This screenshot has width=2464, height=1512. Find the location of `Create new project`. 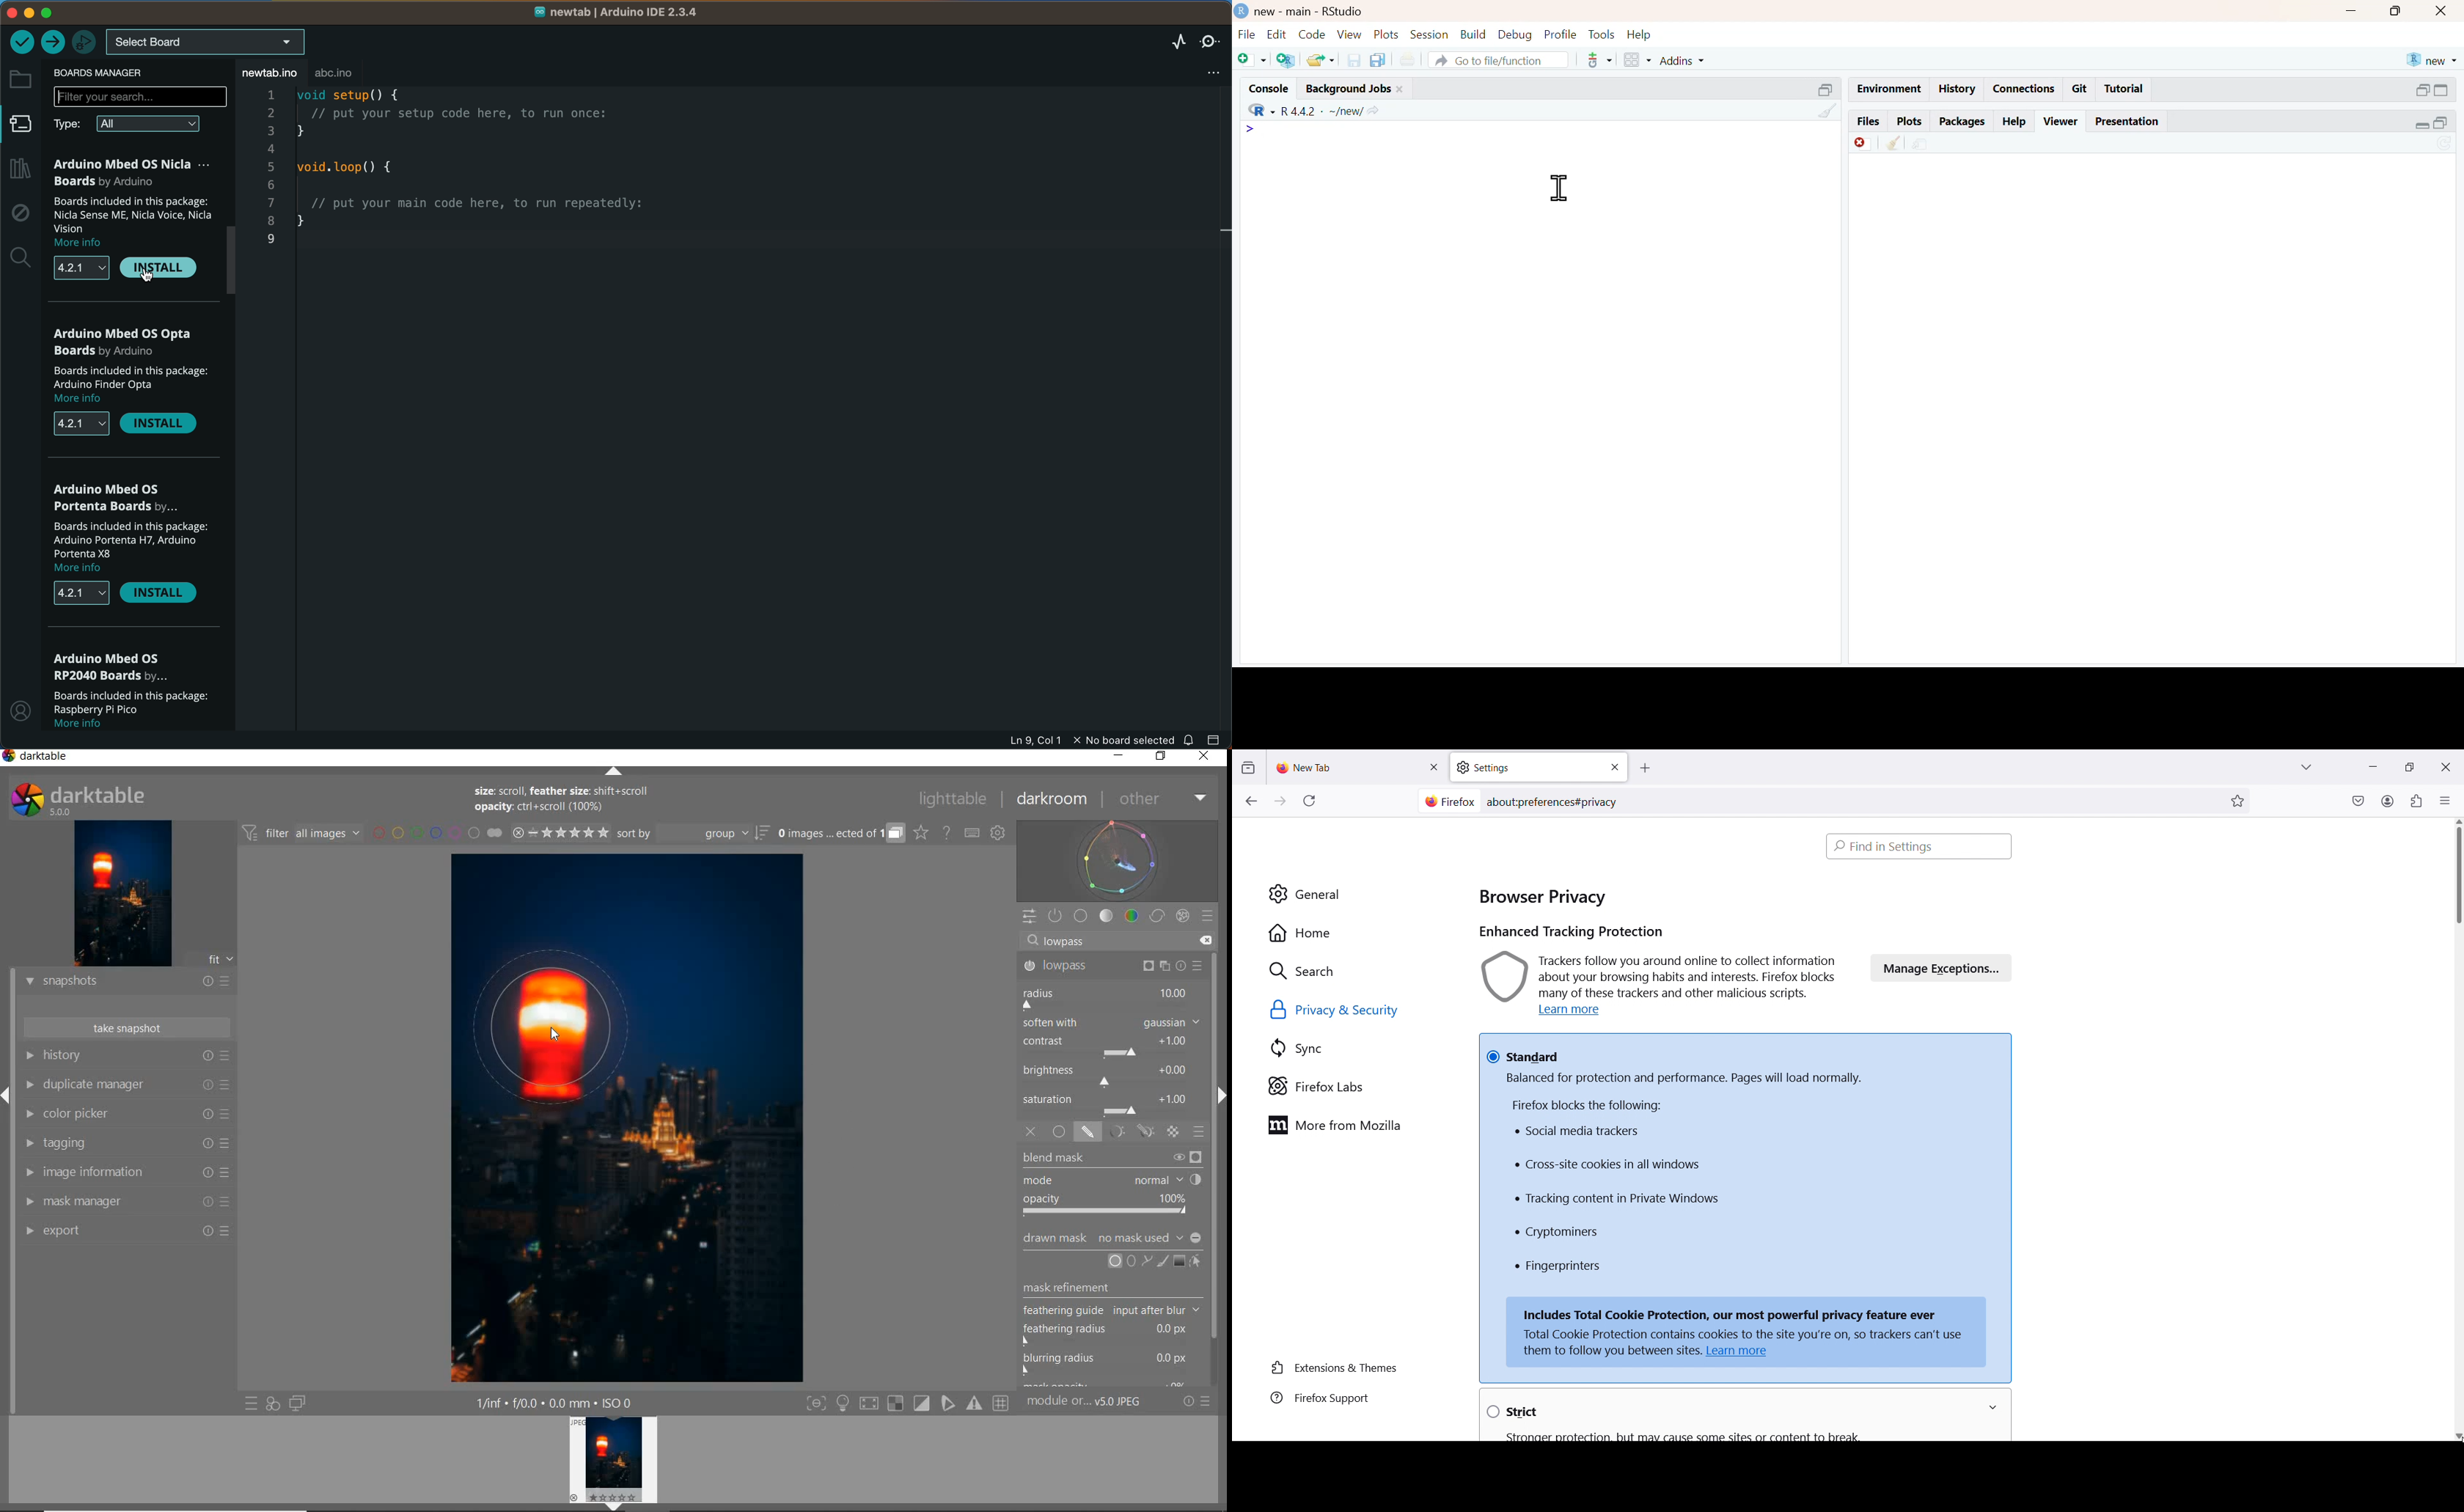

Create new project is located at coordinates (1284, 60).